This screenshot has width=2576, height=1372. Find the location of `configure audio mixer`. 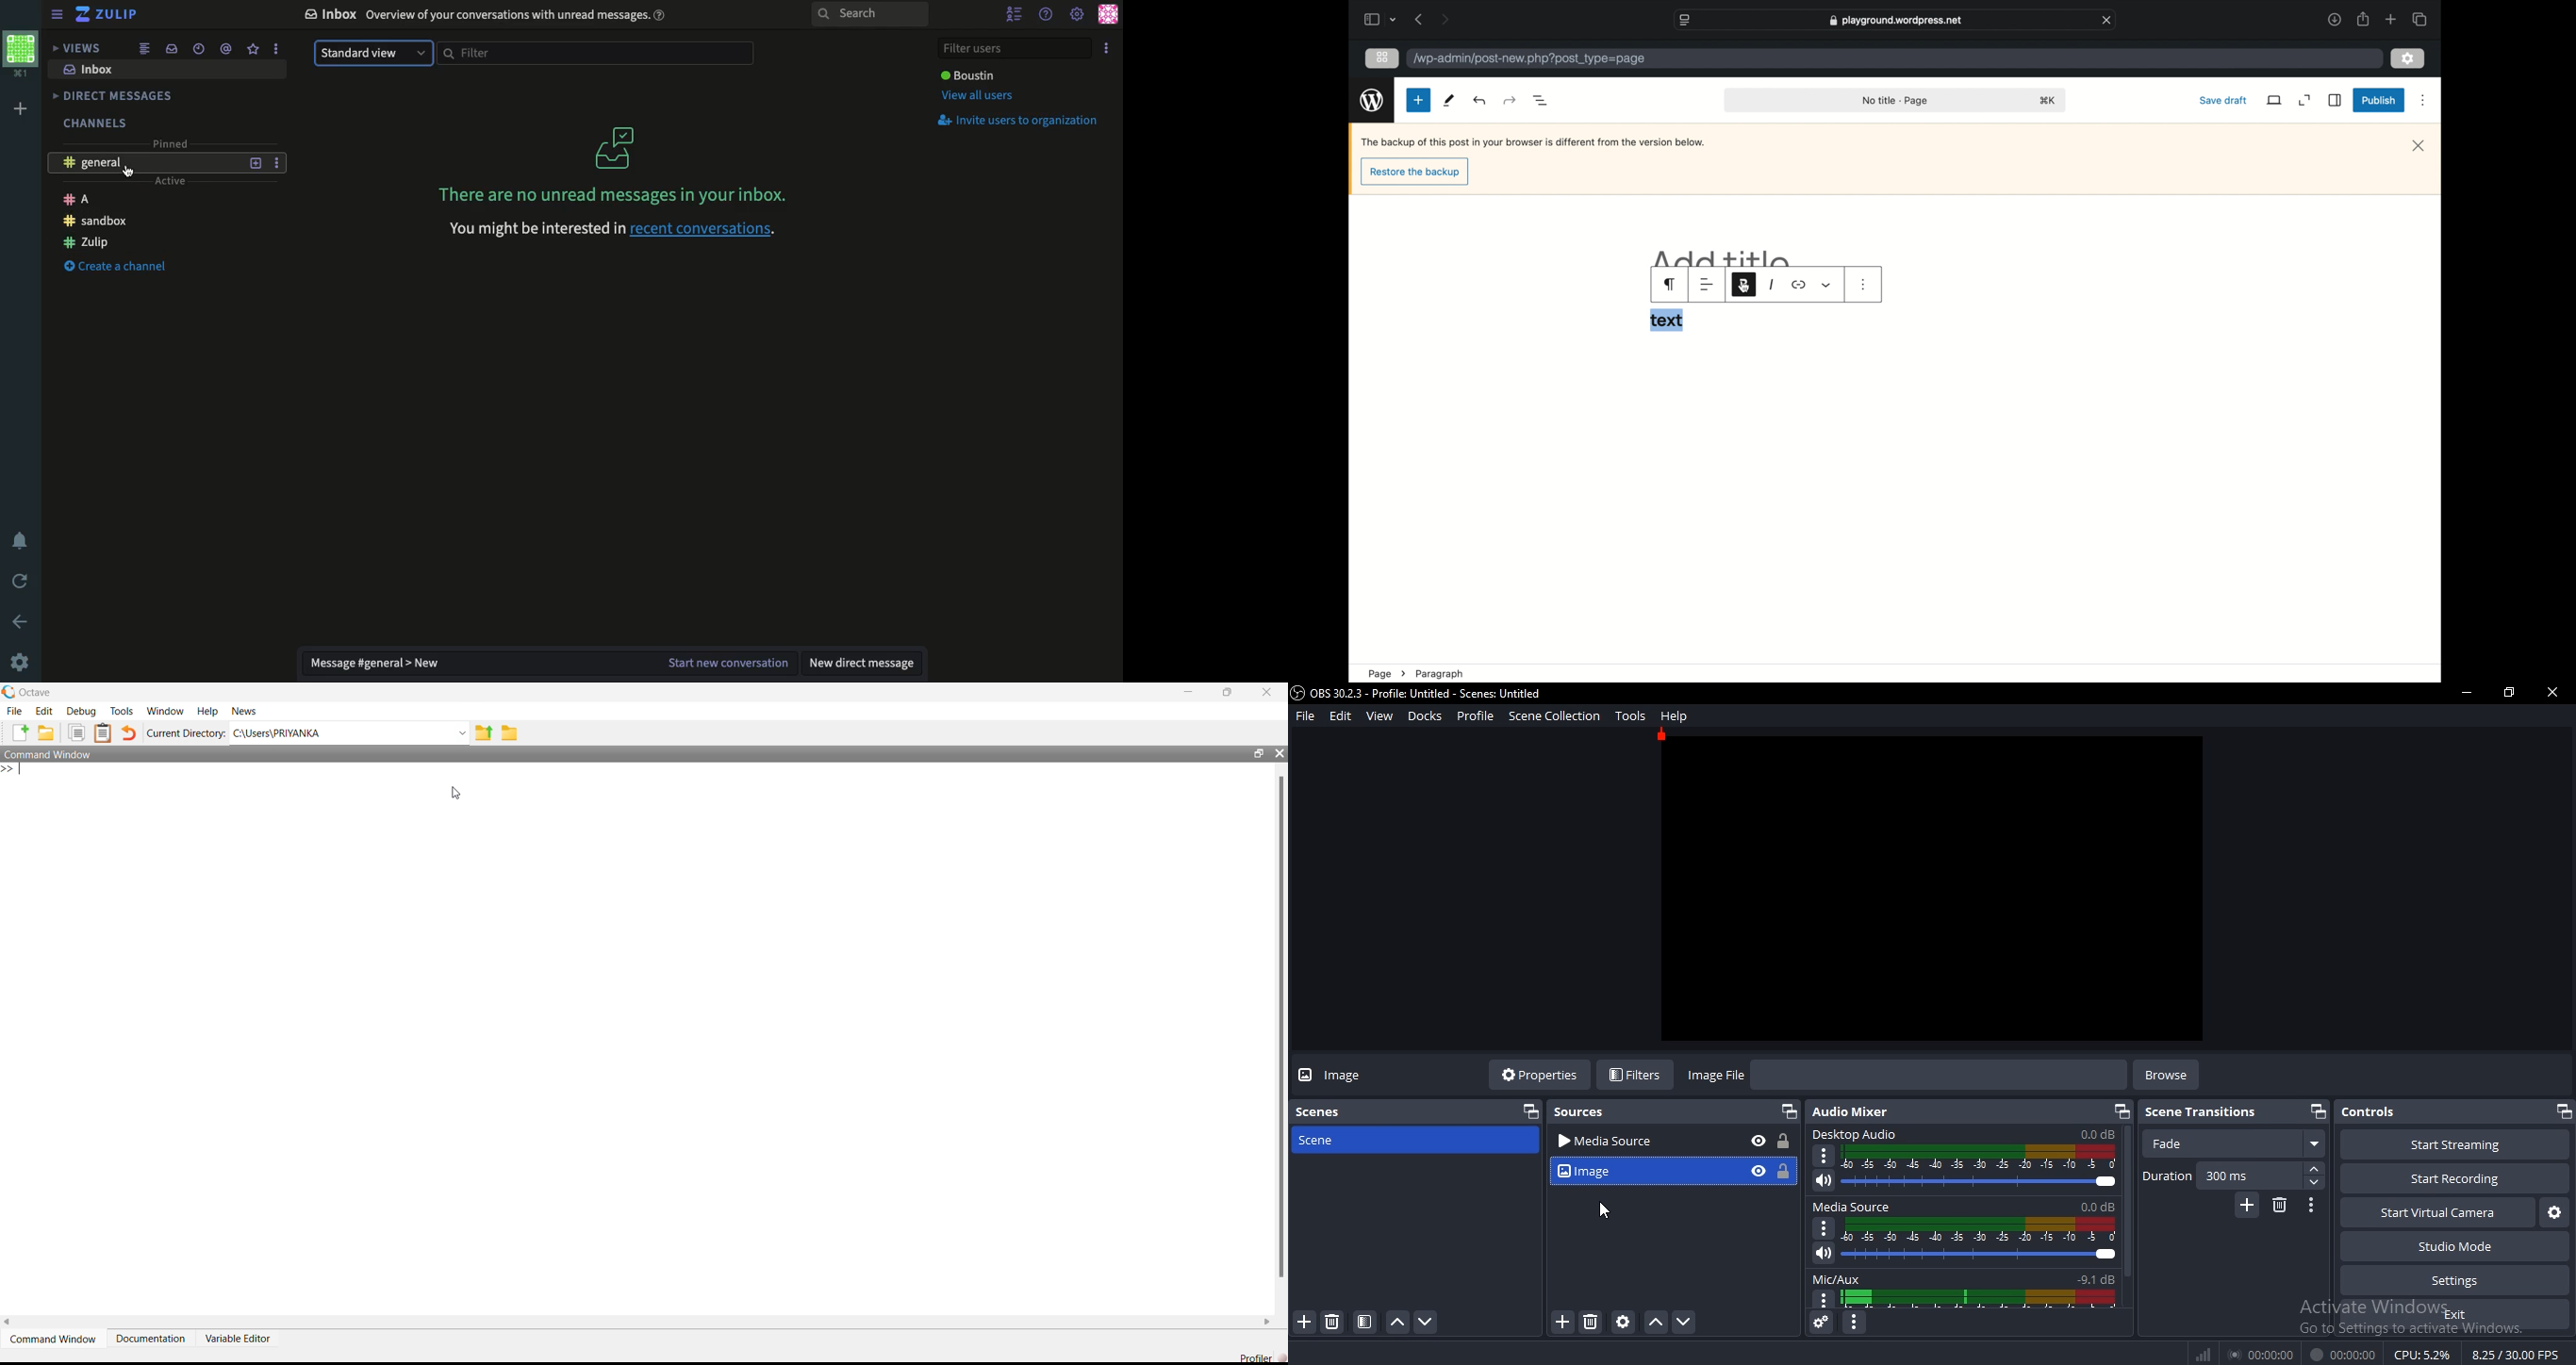

configure audio mixer is located at coordinates (1857, 1324).